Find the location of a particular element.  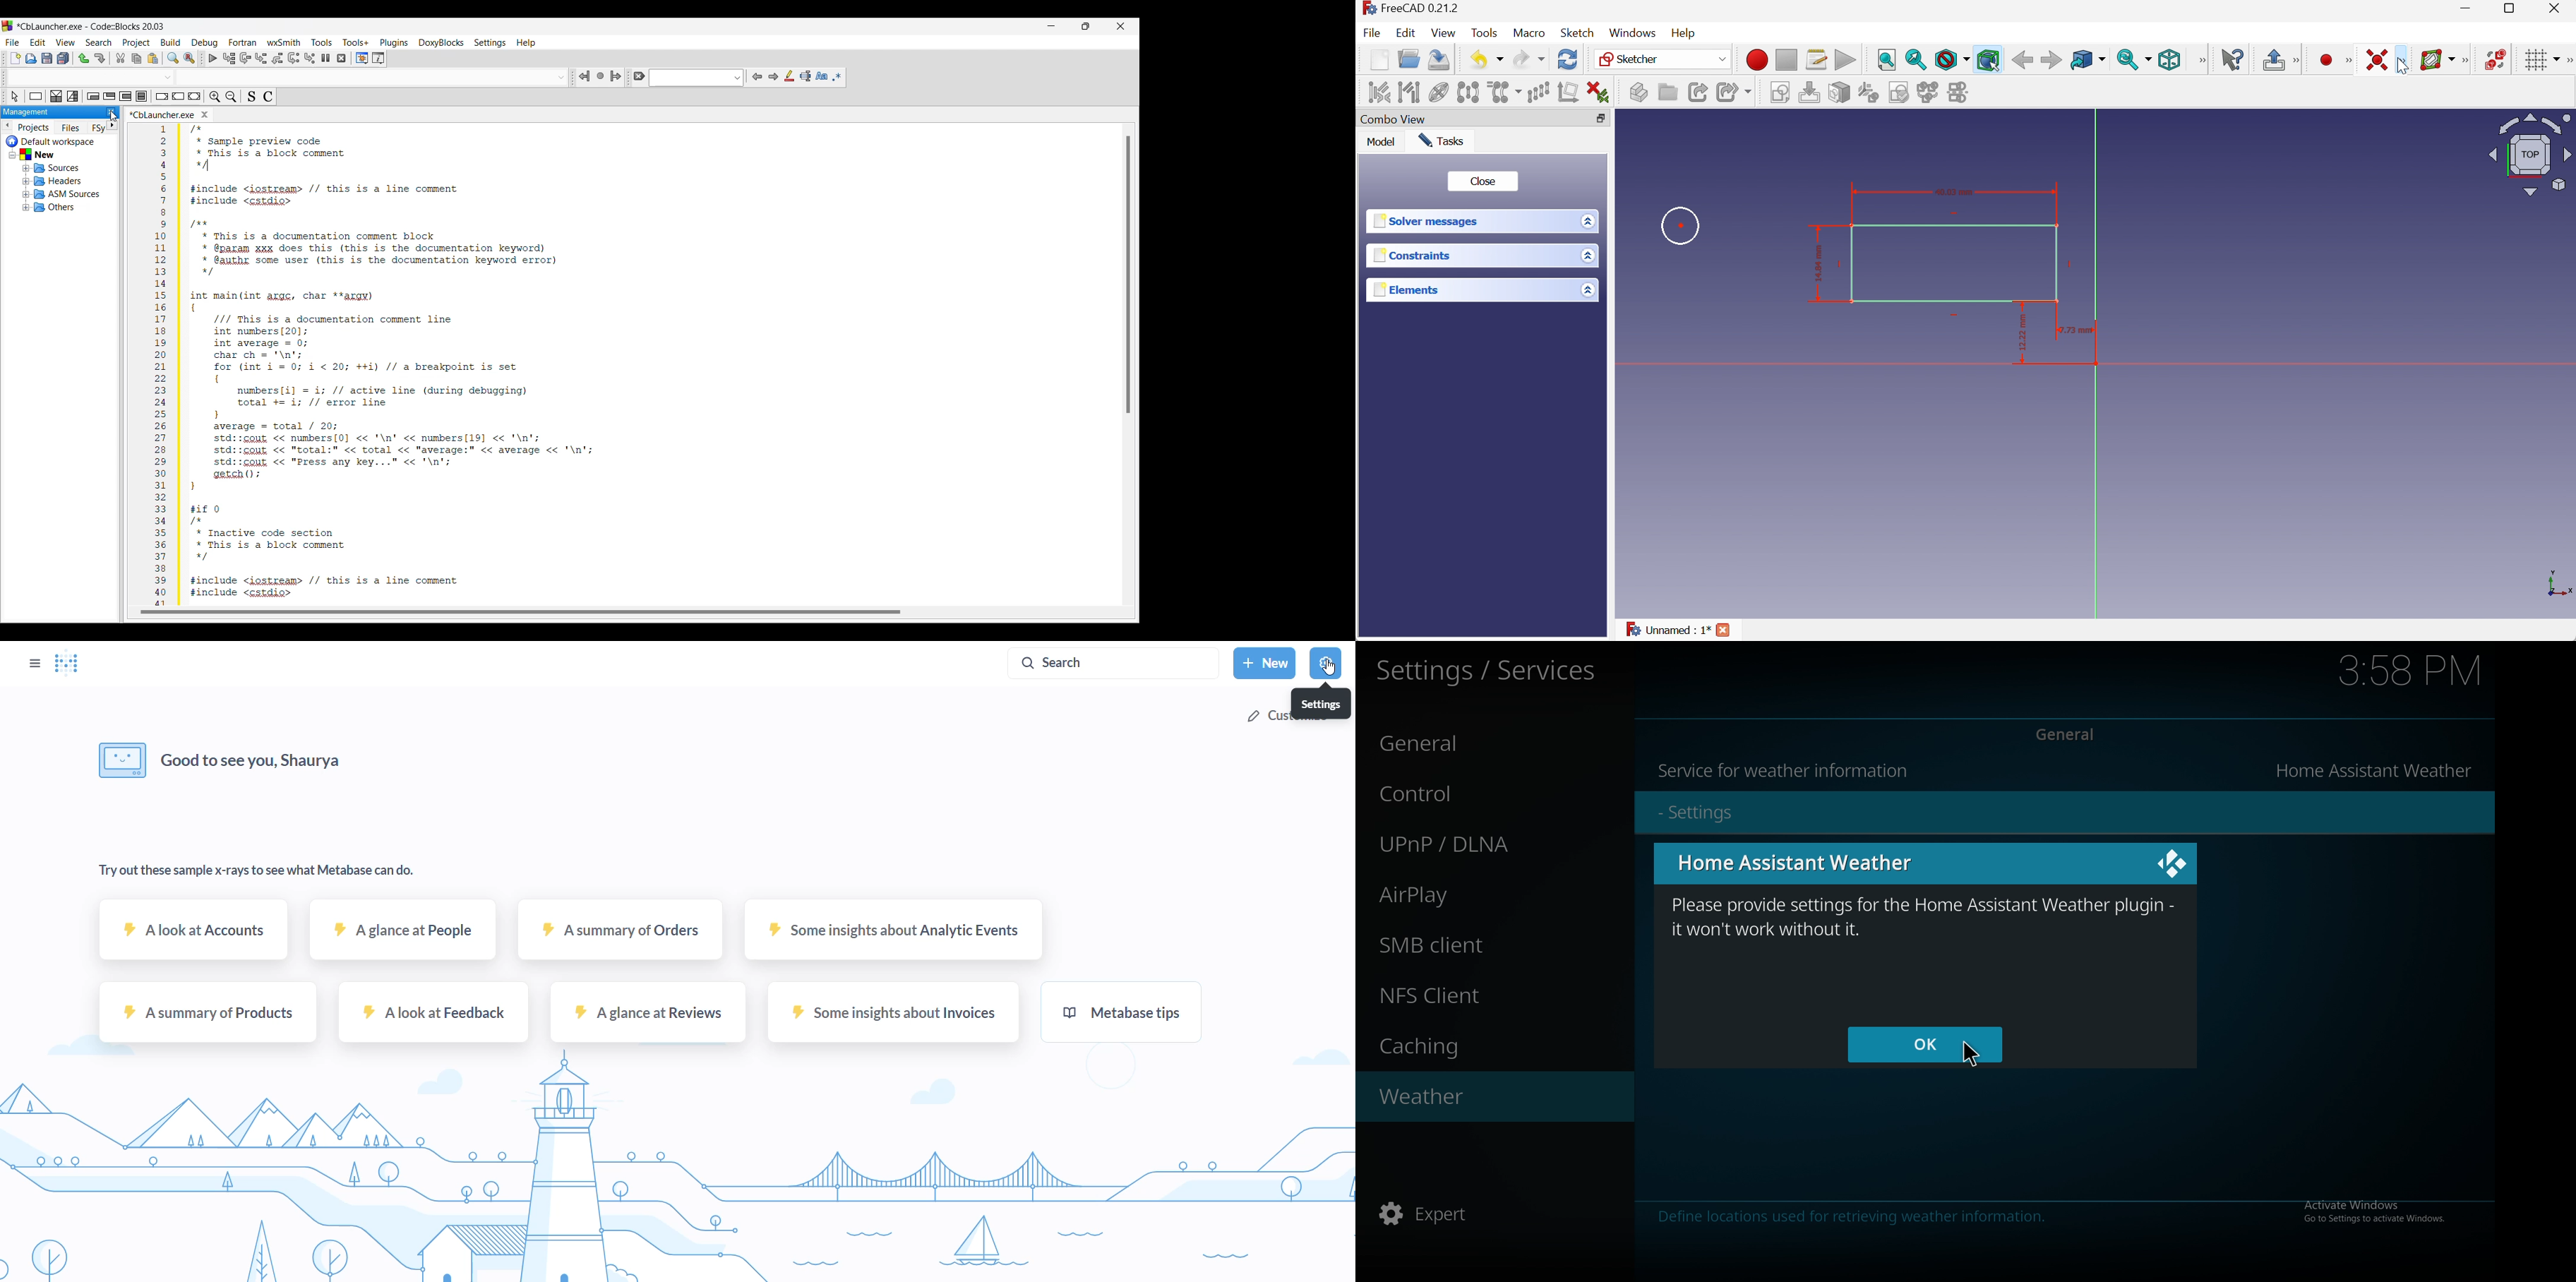

Project tree tab, current tab is located at coordinates (34, 127).